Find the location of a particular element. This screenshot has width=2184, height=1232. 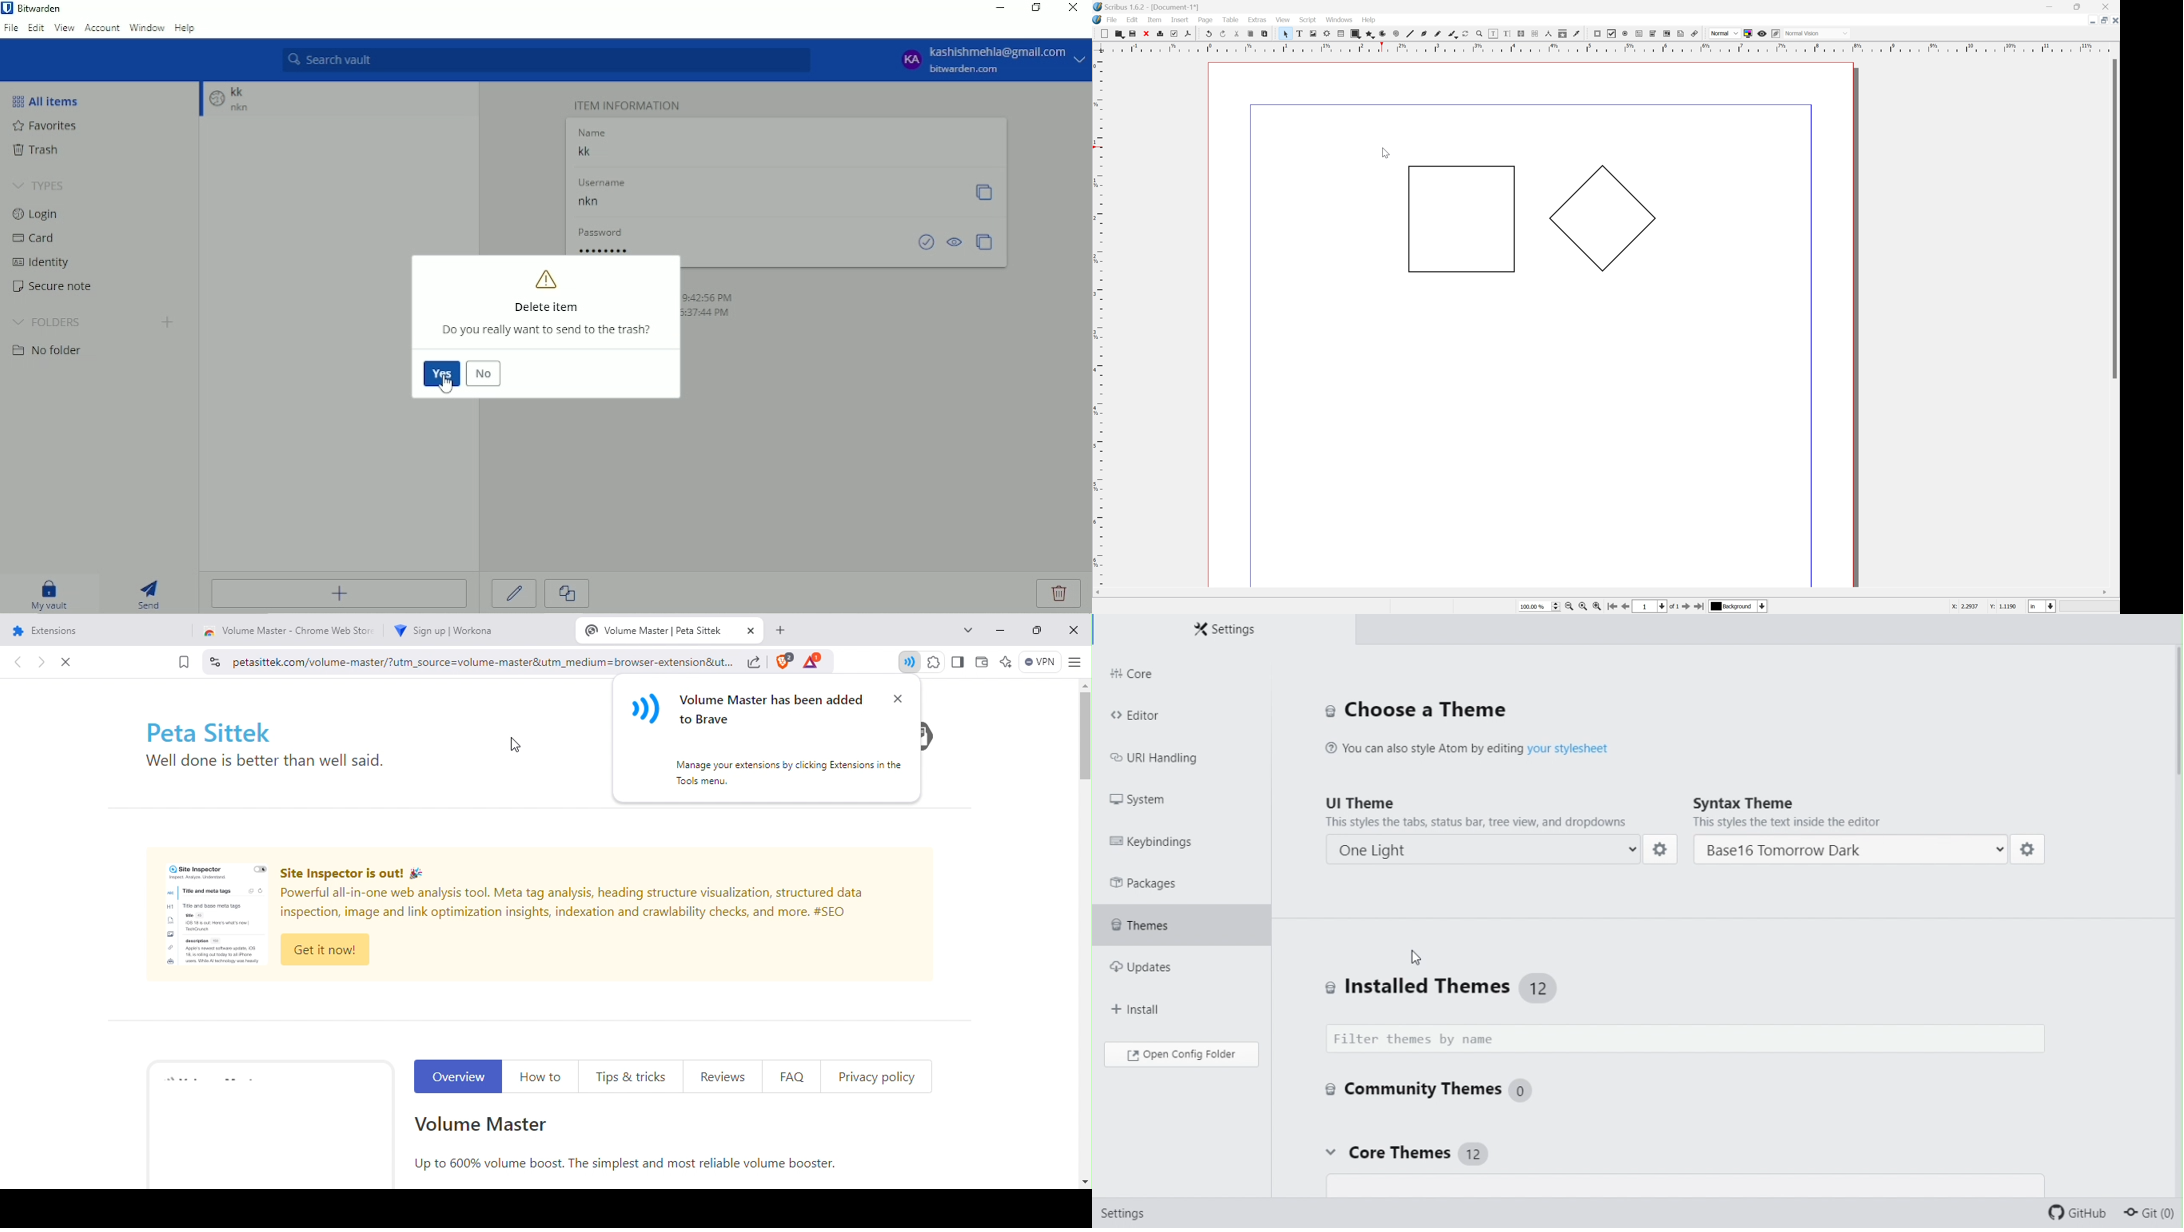

Select current page is located at coordinates (1655, 608).